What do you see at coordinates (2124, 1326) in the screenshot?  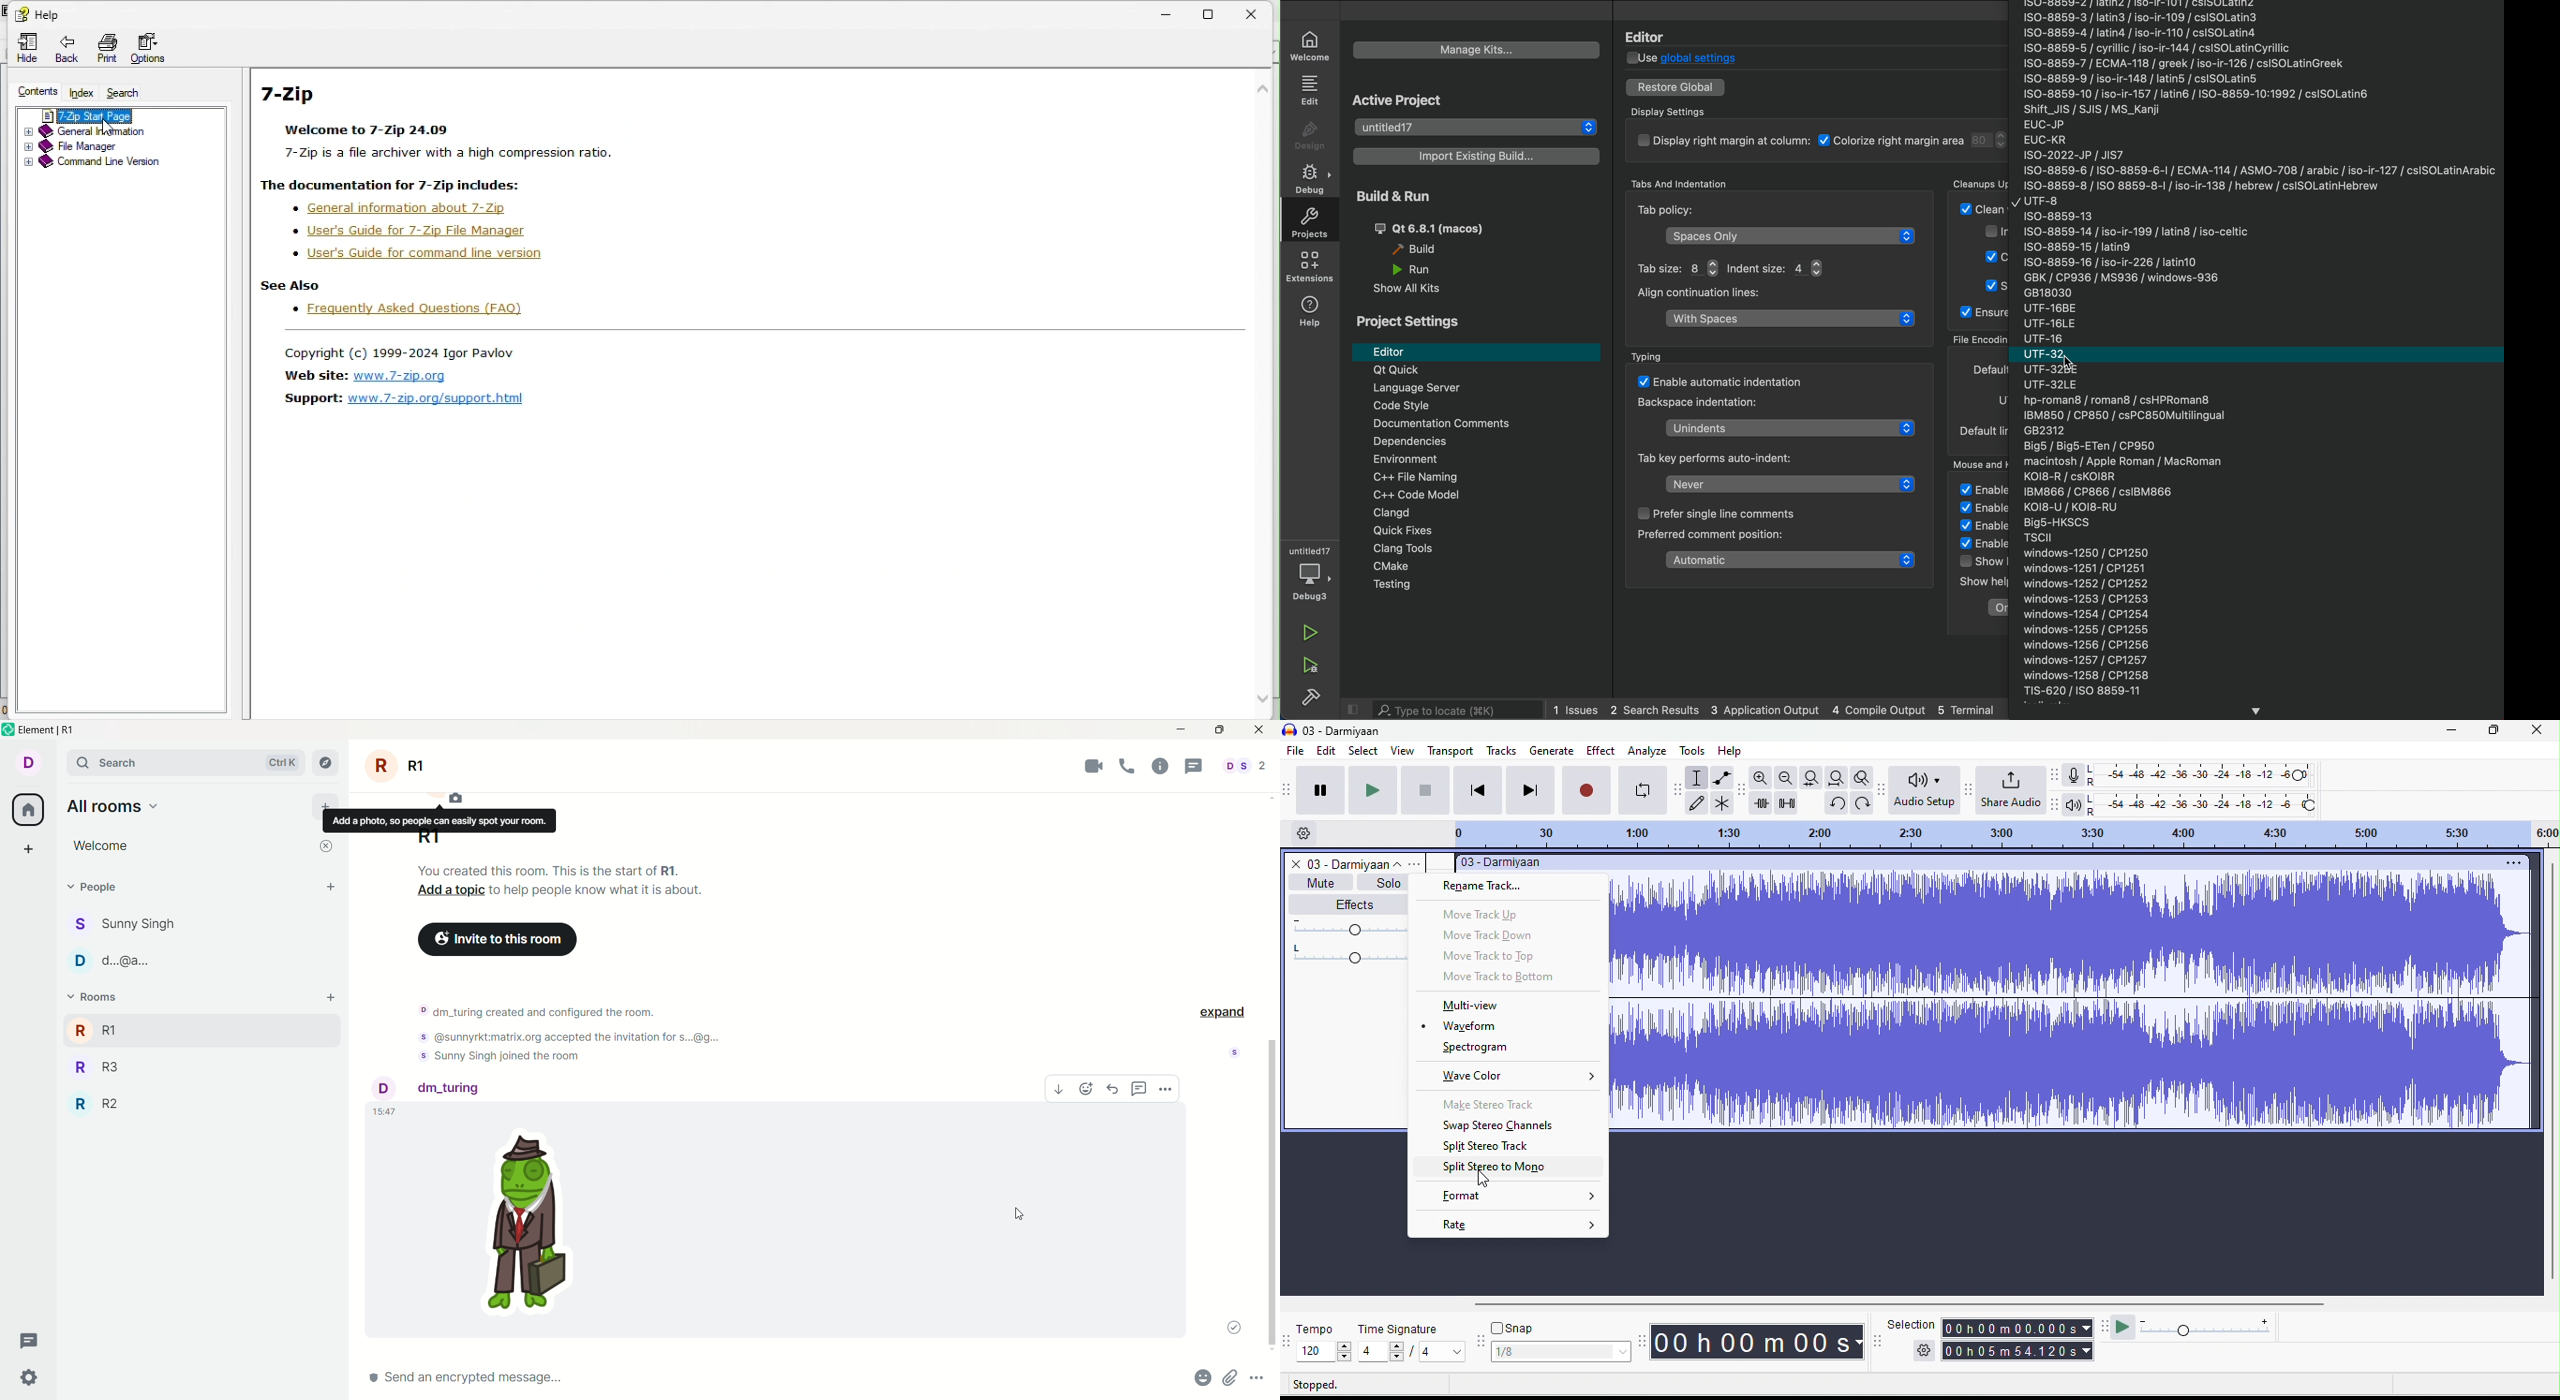 I see `play at speed/ play at speed once` at bounding box center [2124, 1326].